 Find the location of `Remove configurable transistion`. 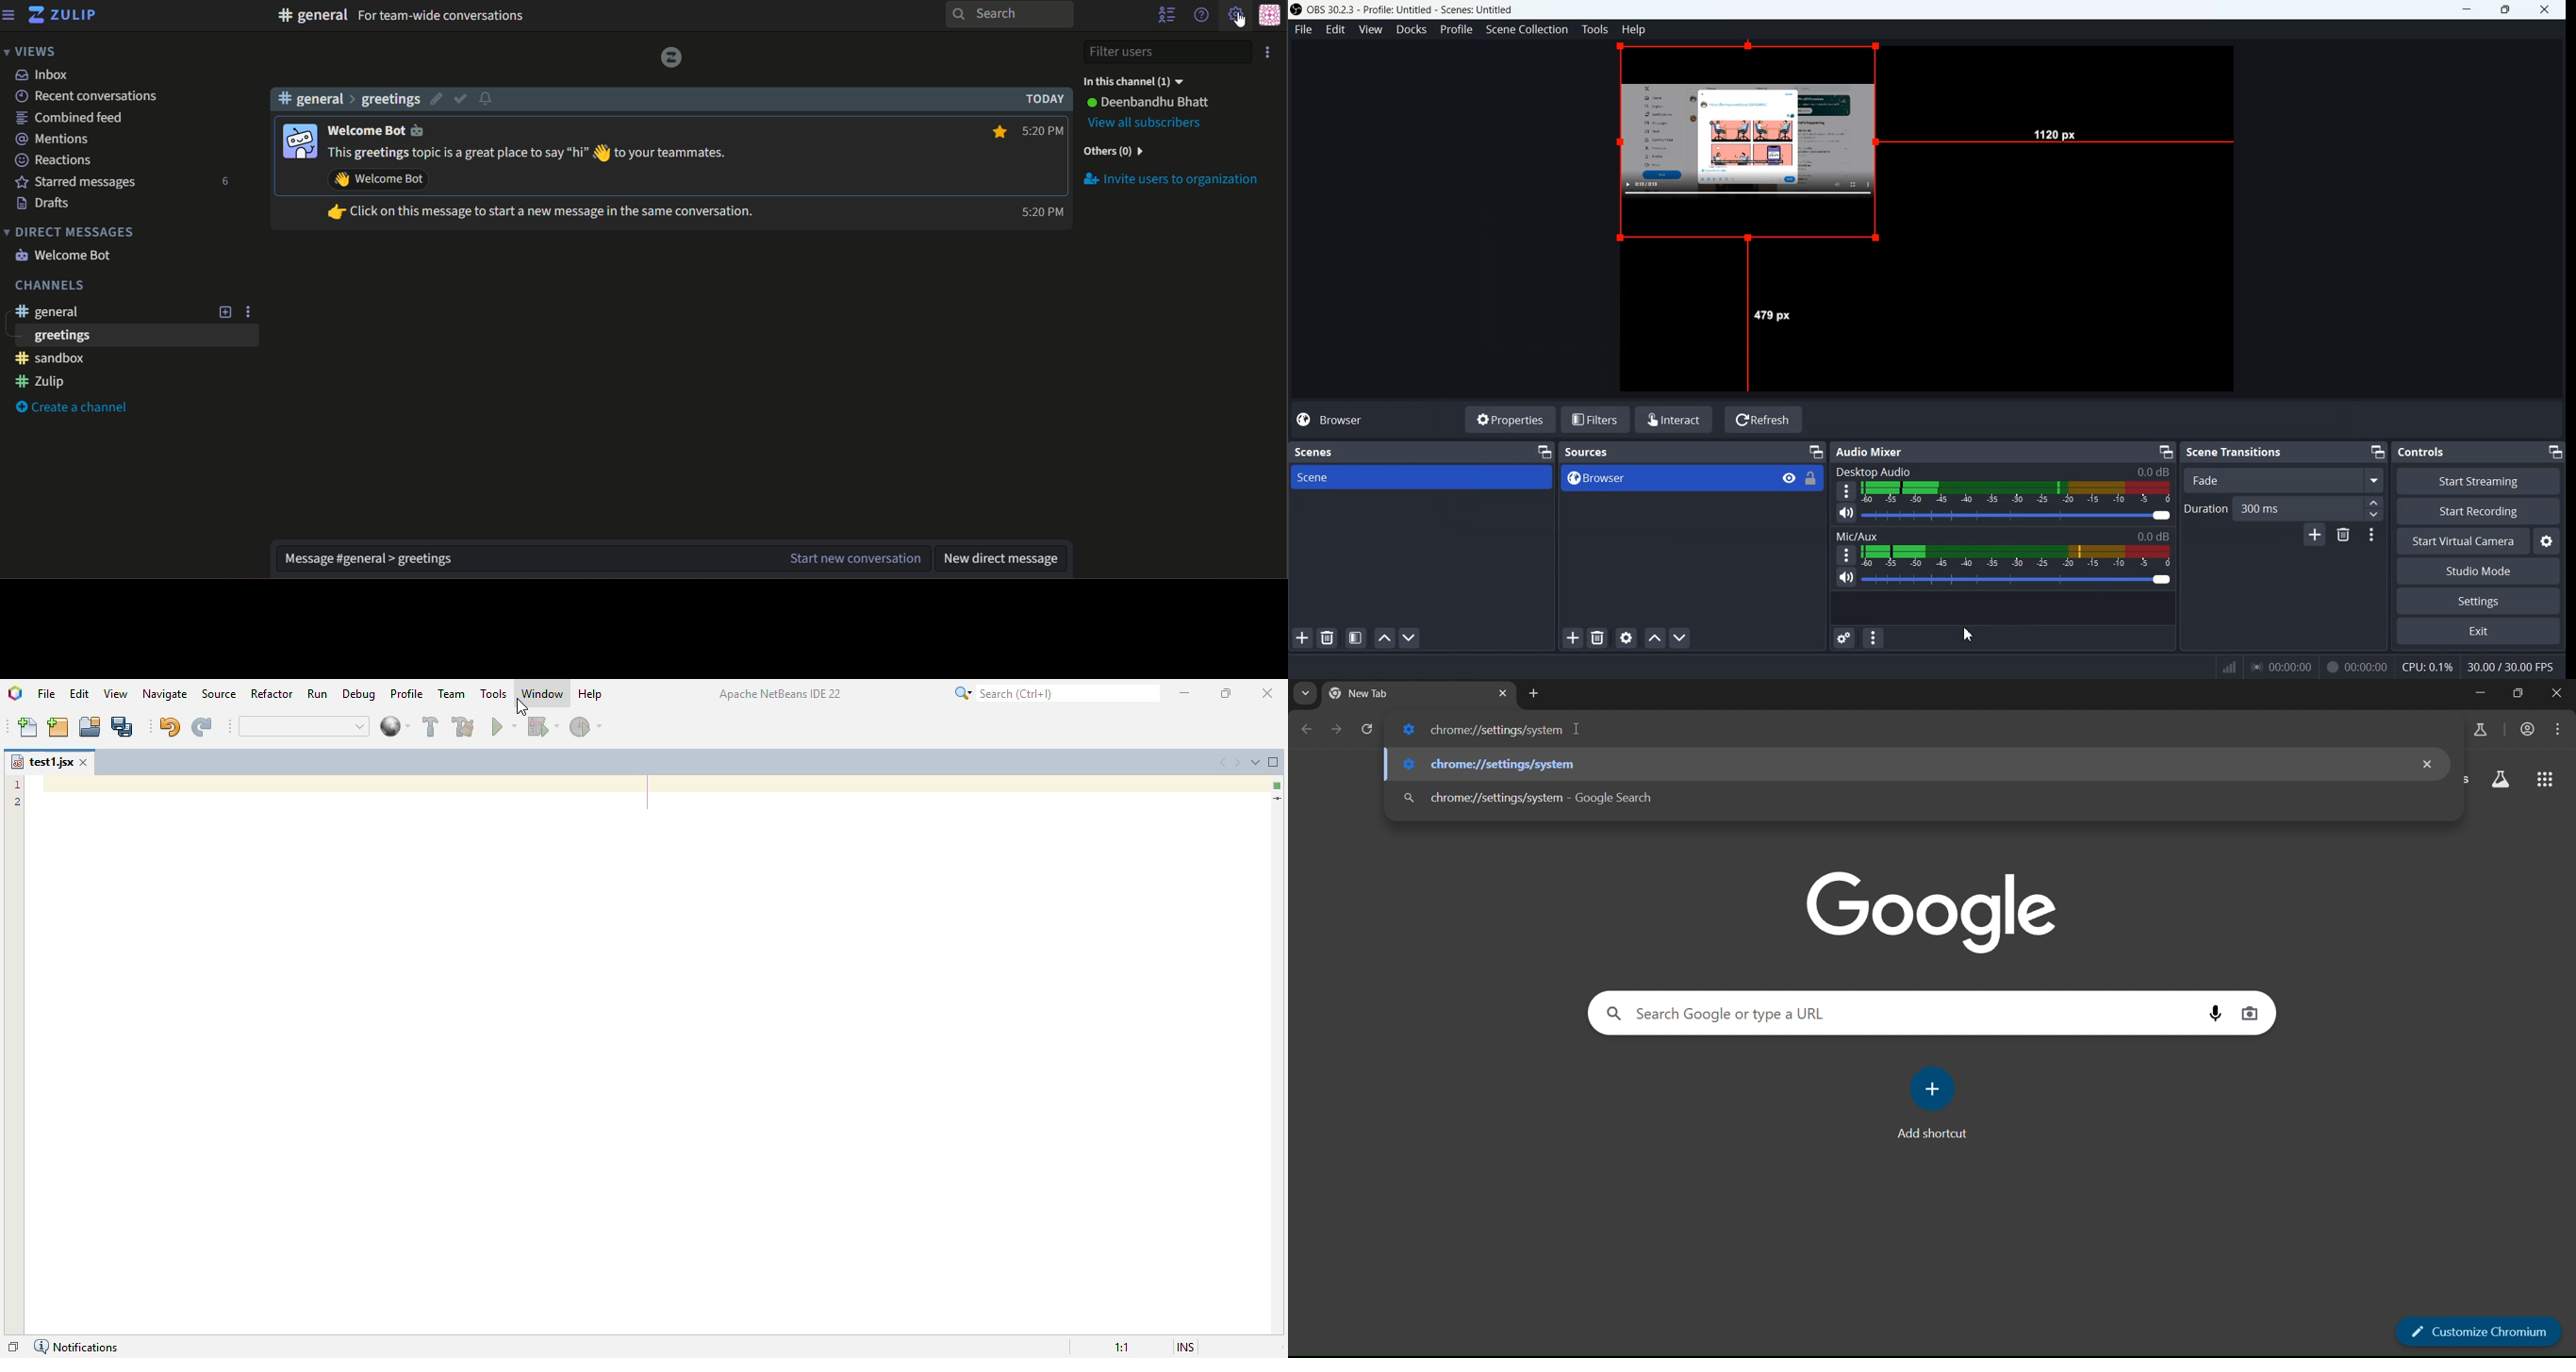

Remove configurable transistion is located at coordinates (2345, 536).